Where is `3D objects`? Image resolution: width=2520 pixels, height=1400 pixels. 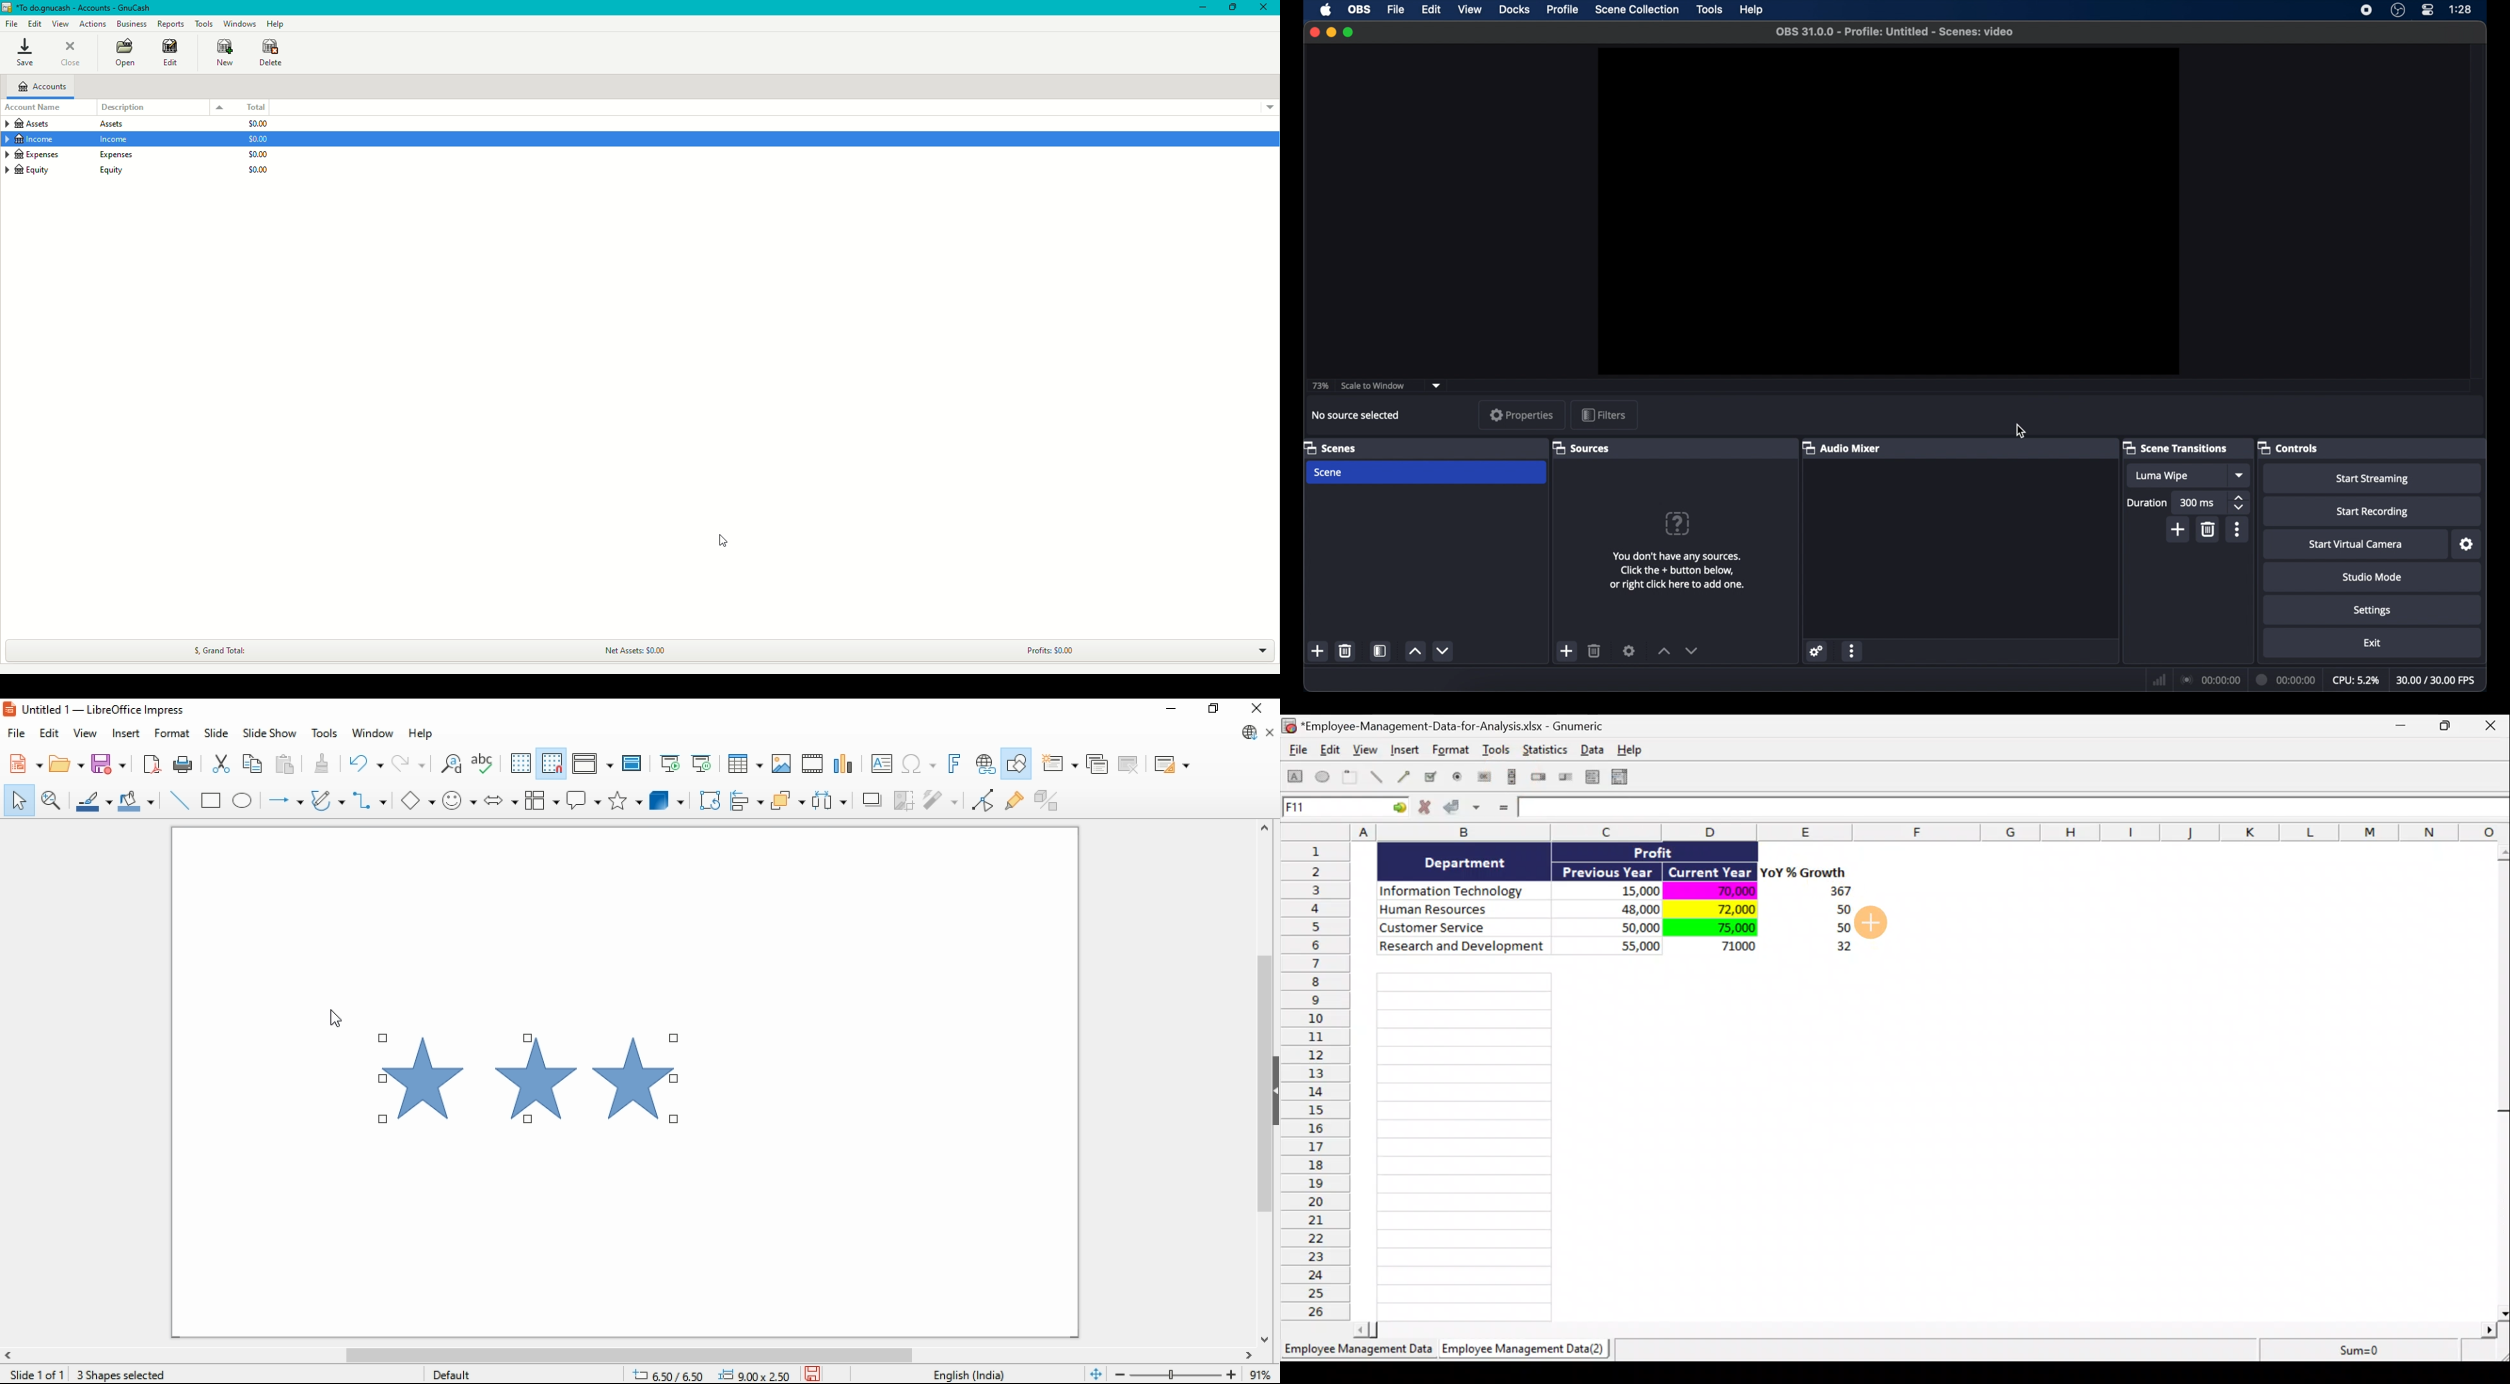
3D objects is located at coordinates (665, 800).